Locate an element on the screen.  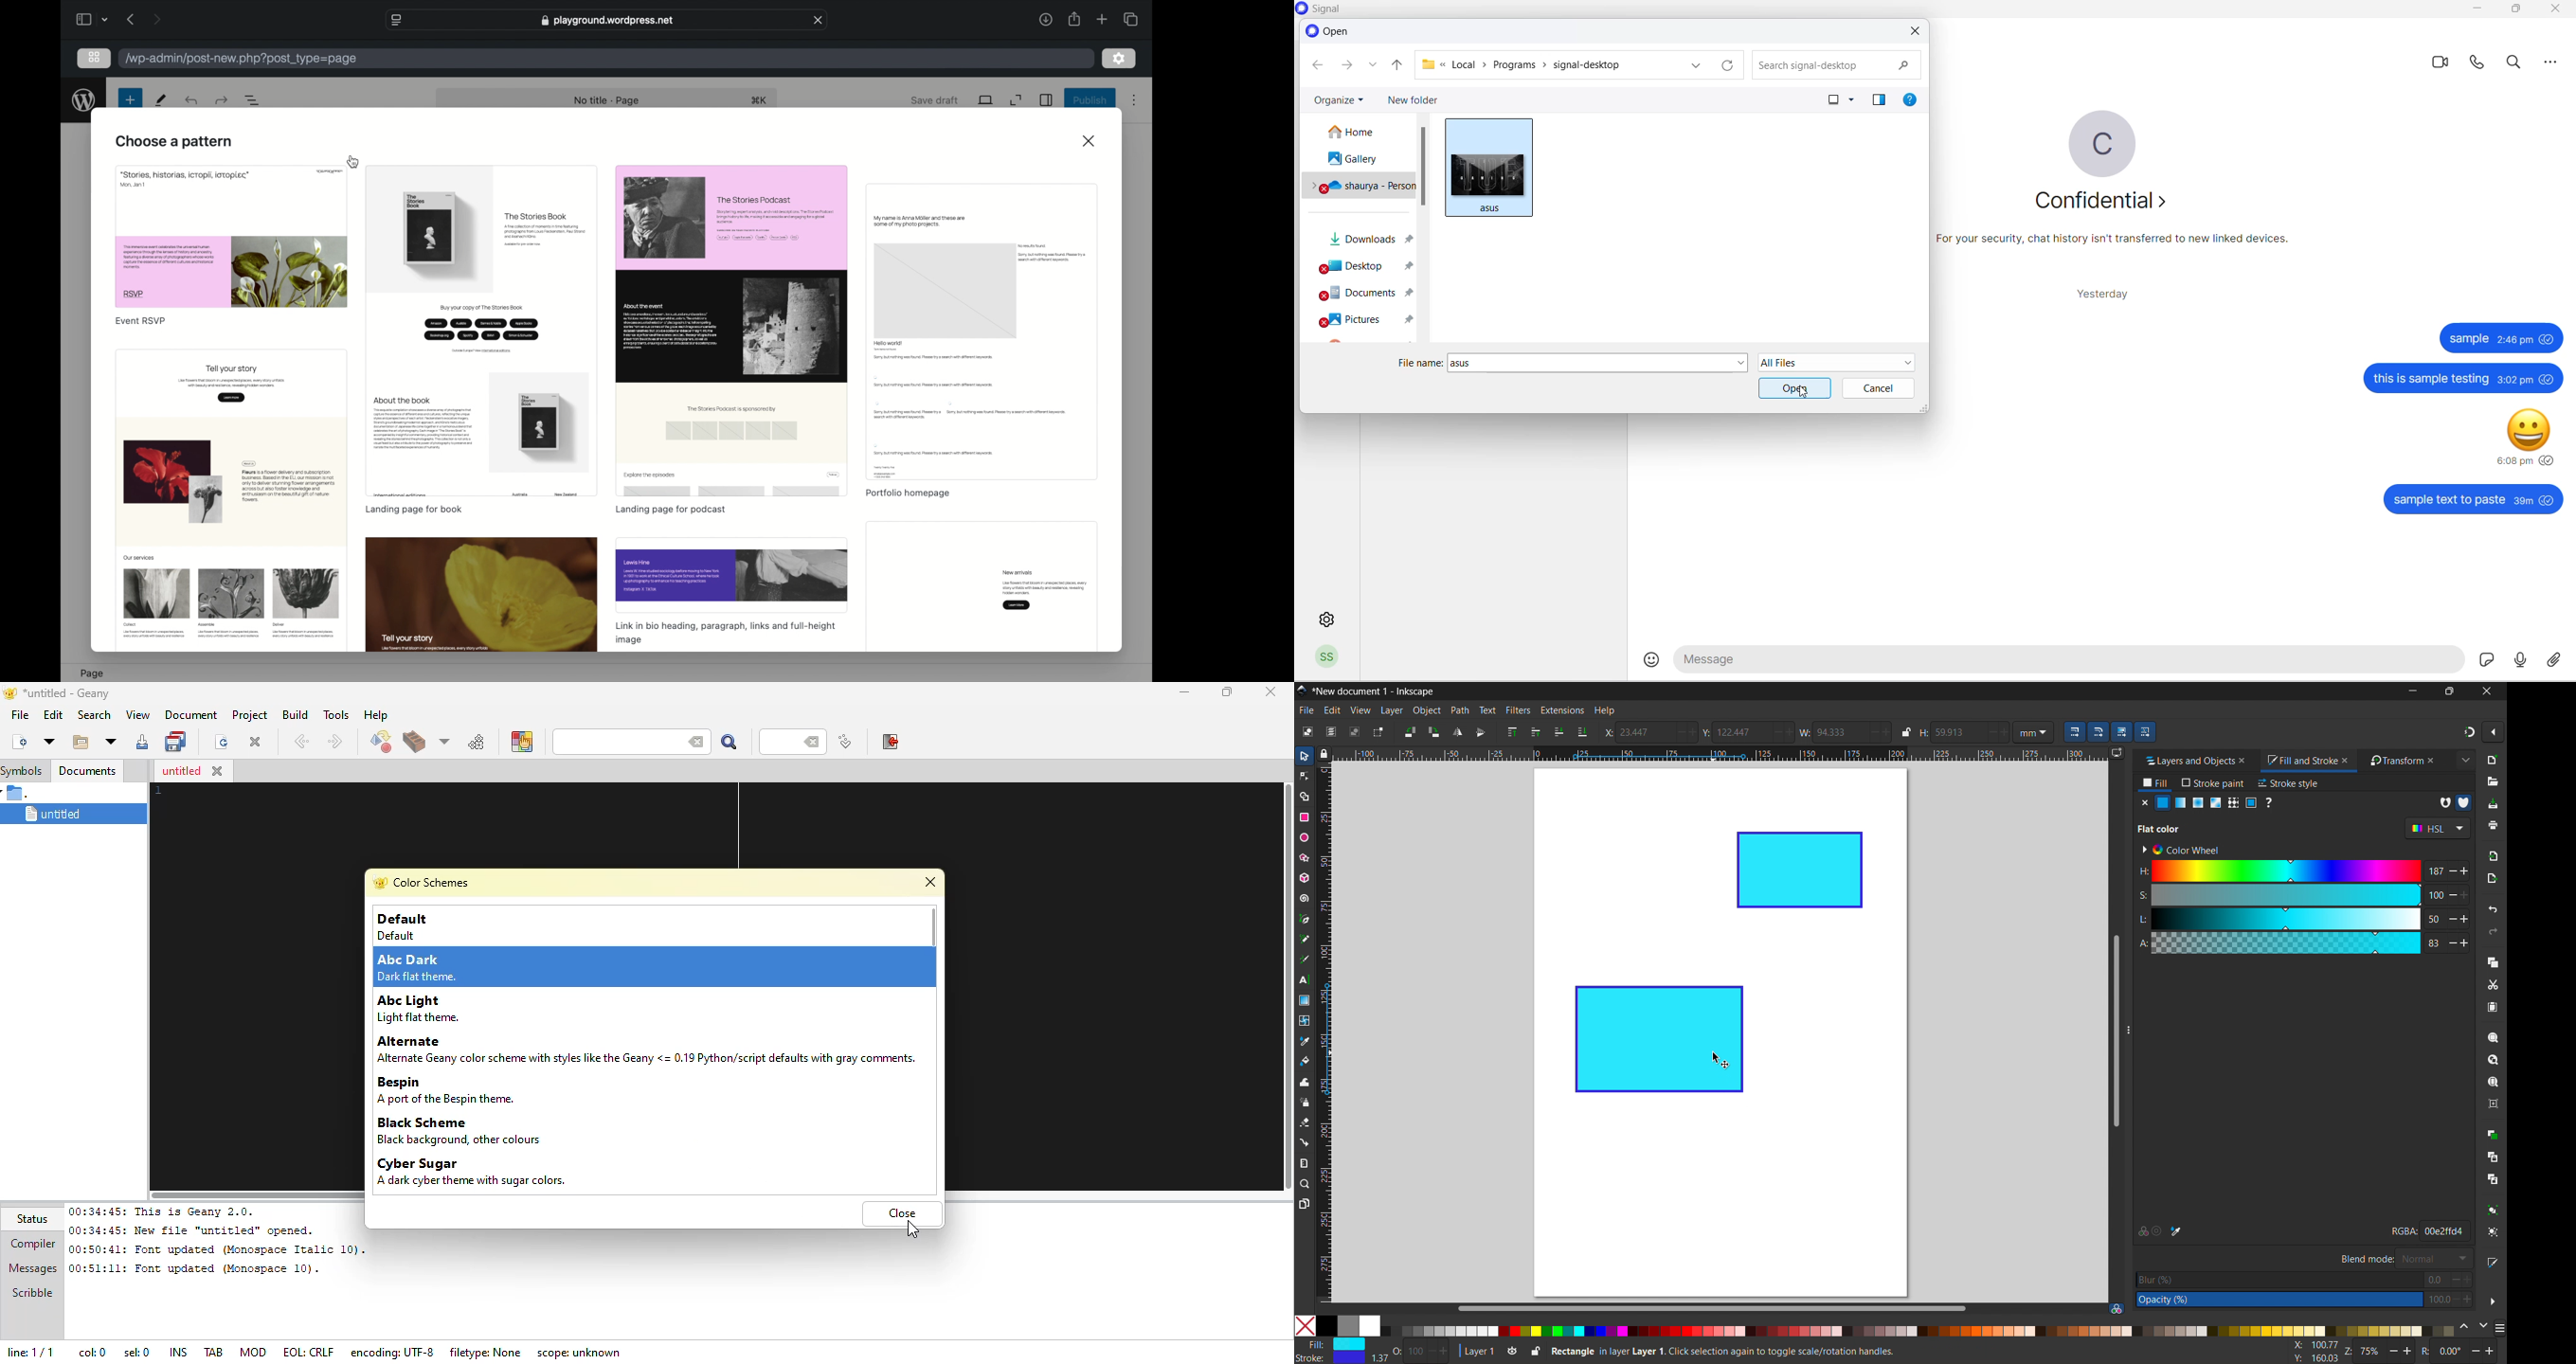
X: 100.77 is located at coordinates (2312, 1346).